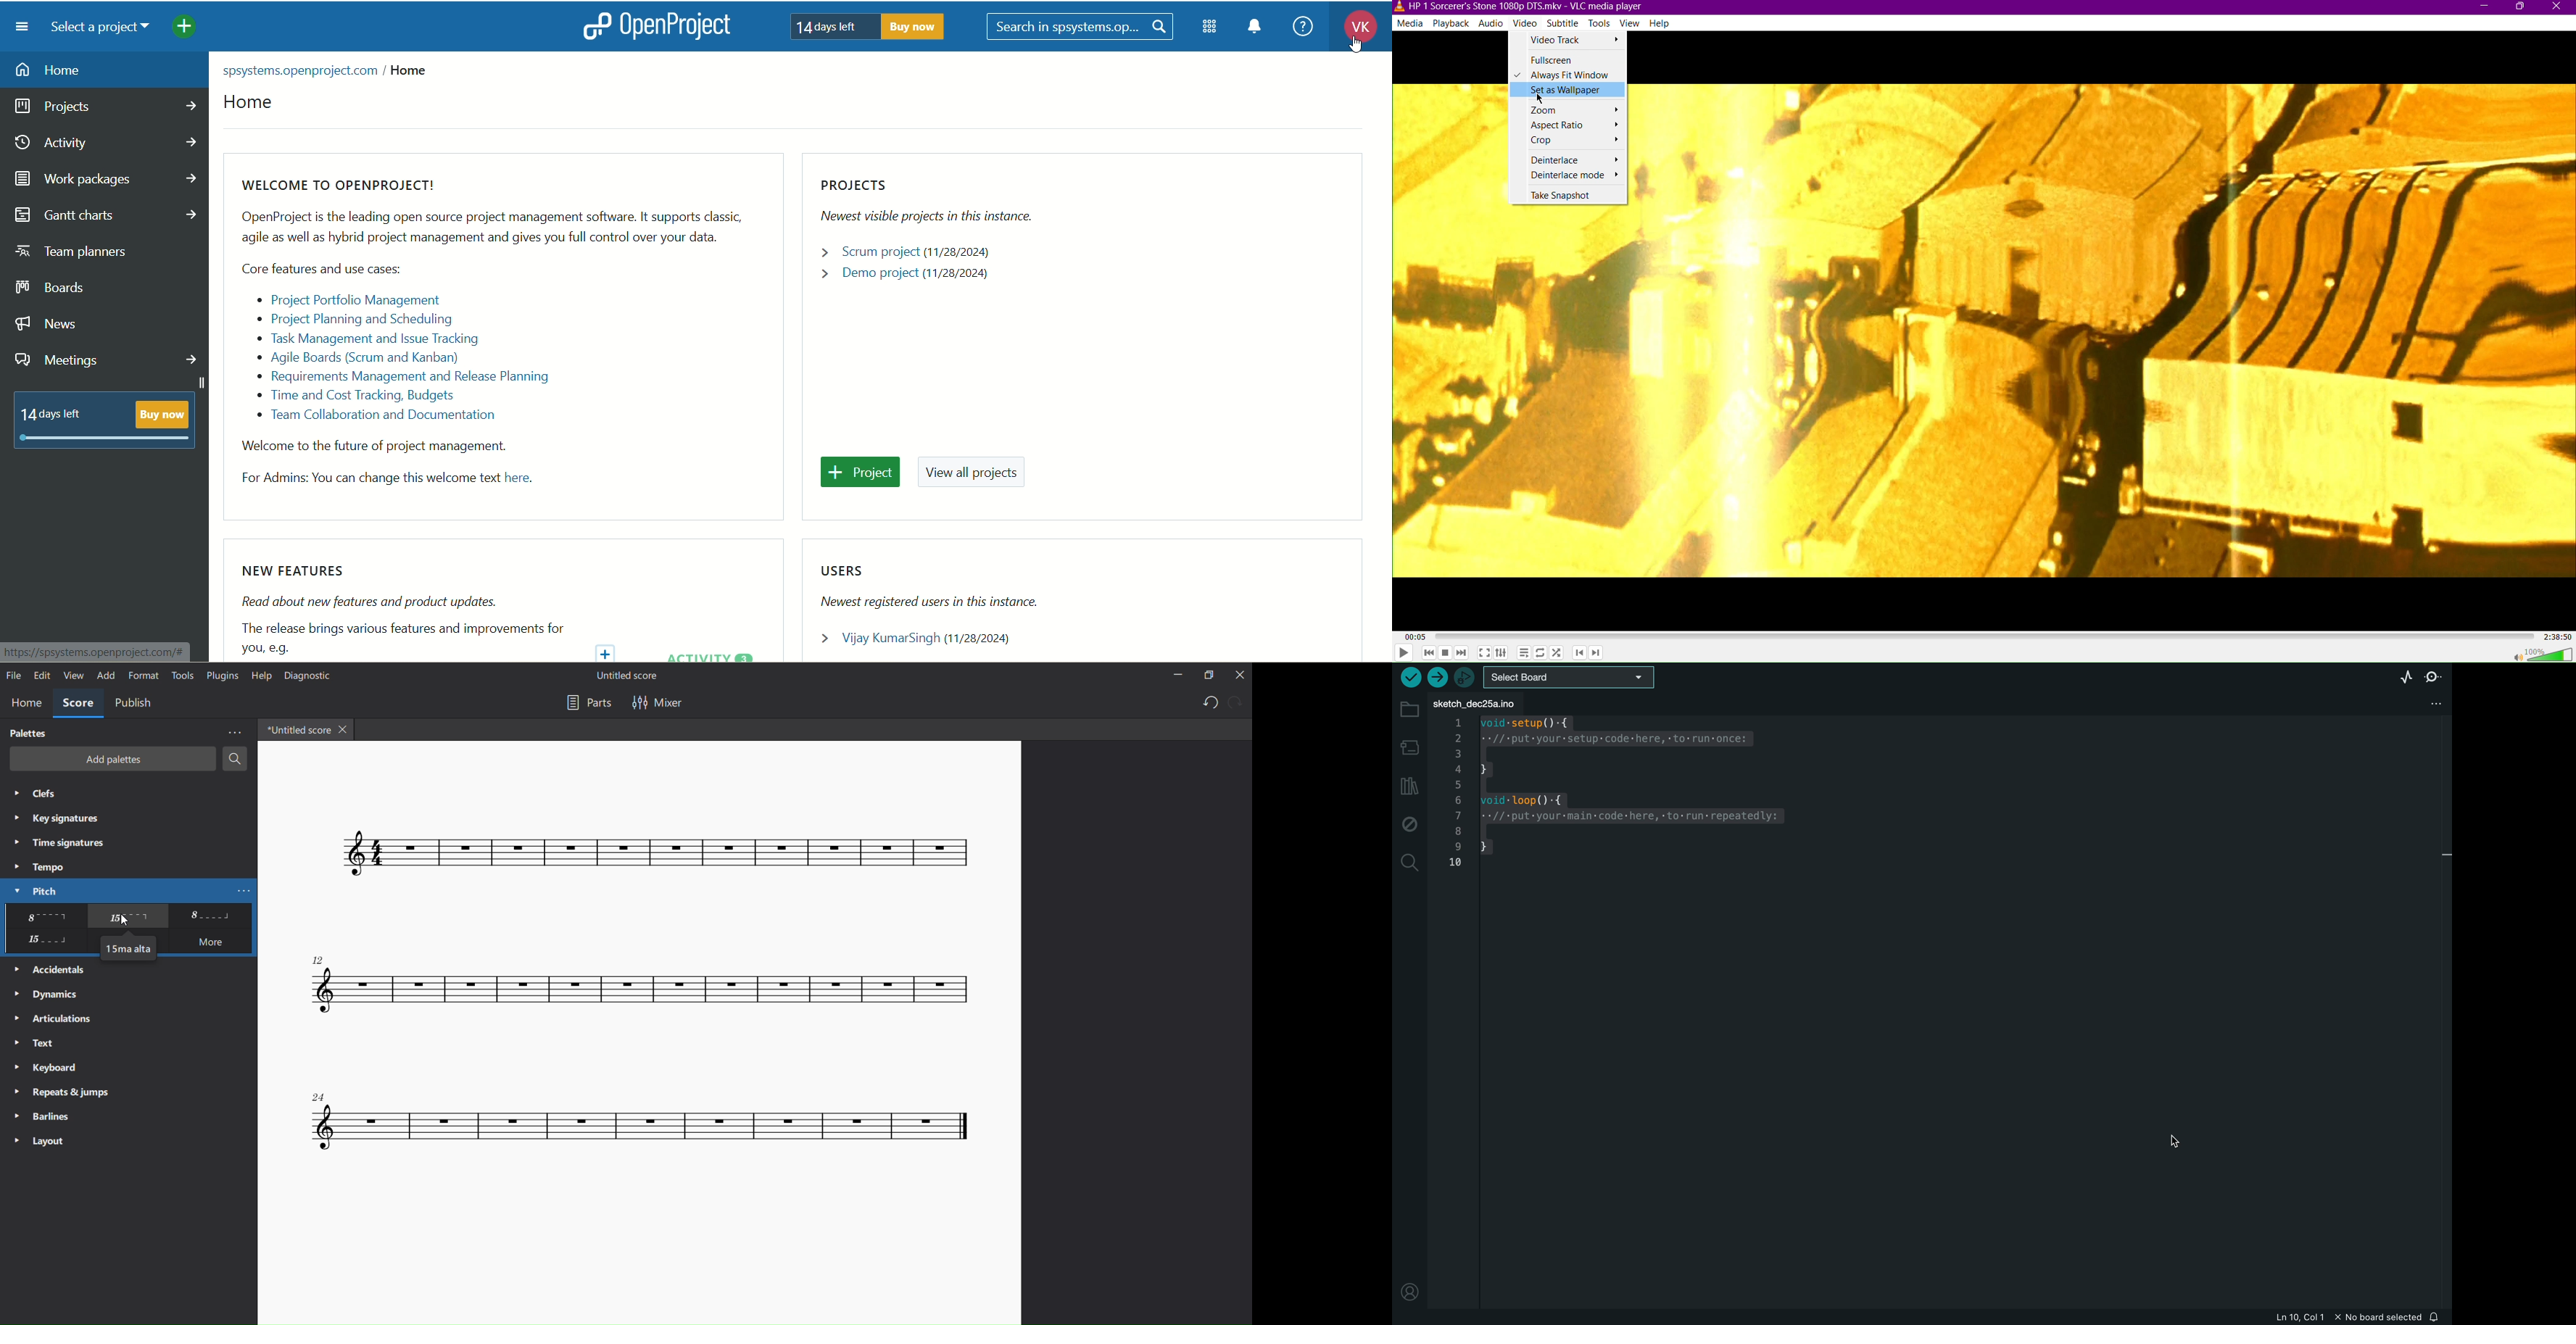  Describe the element at coordinates (941, 202) in the screenshot. I see `Projects` at that location.